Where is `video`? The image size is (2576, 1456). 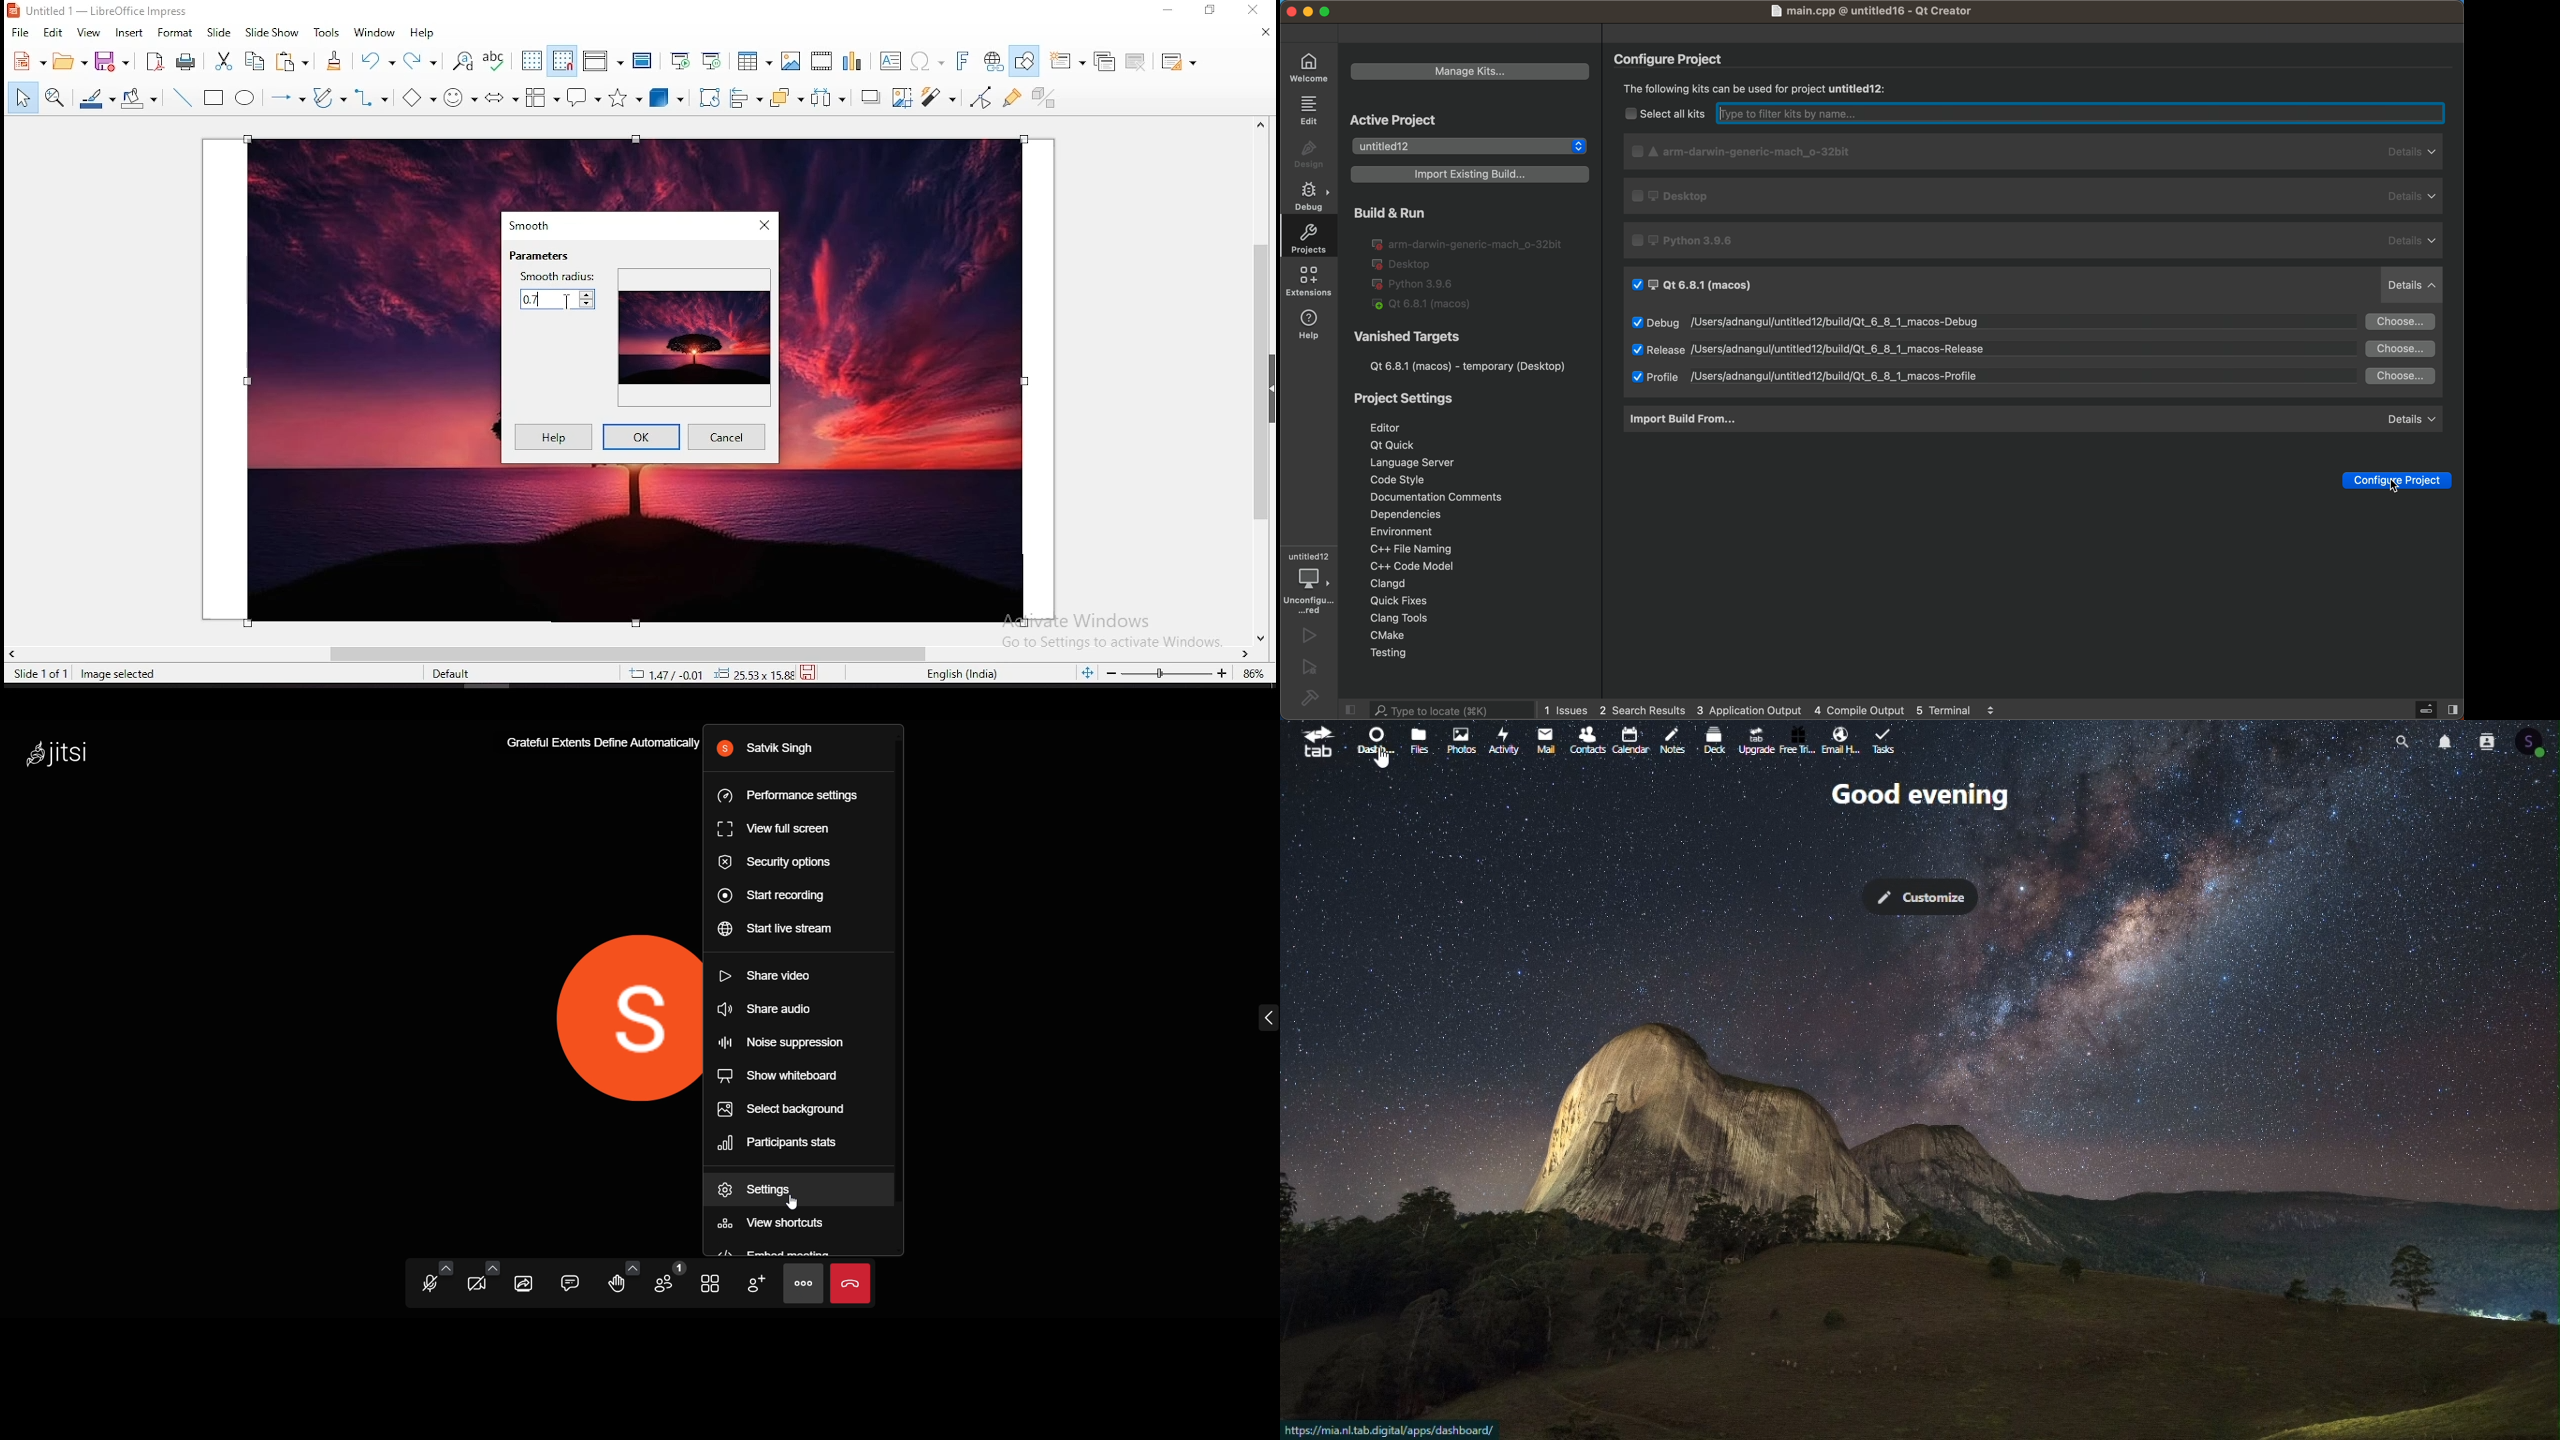 video is located at coordinates (476, 1287).